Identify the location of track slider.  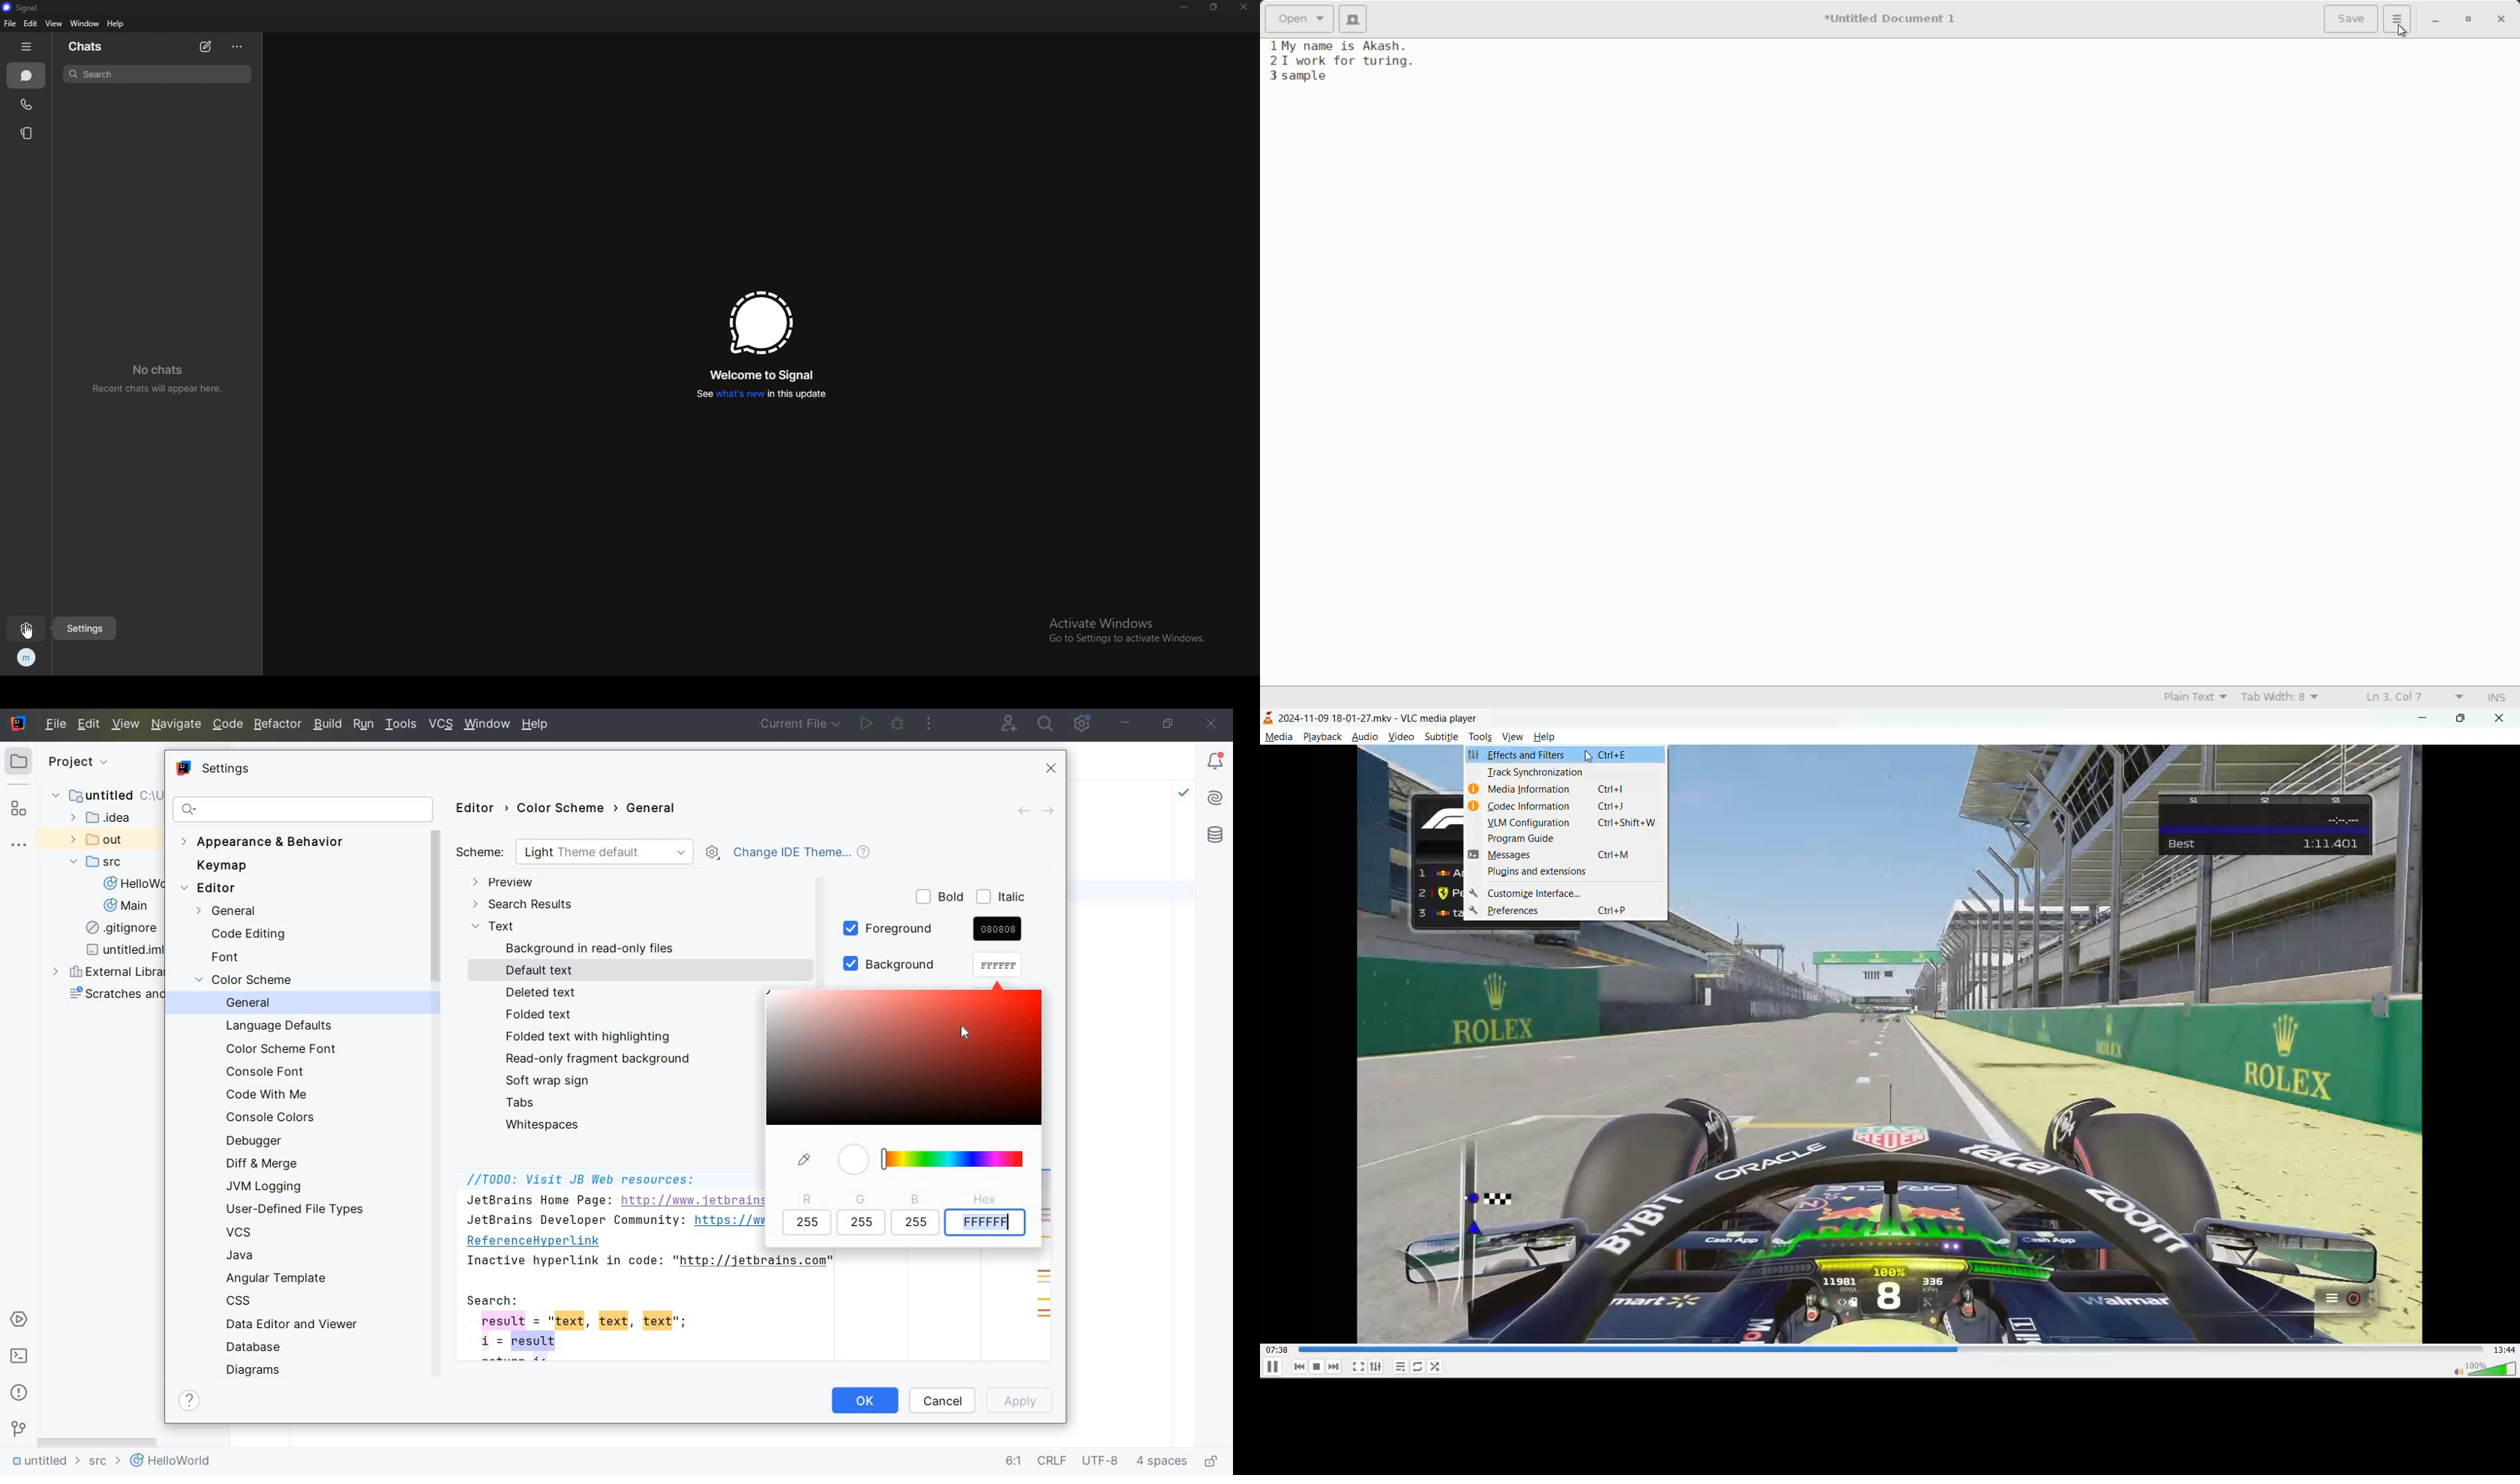
(1893, 1350).